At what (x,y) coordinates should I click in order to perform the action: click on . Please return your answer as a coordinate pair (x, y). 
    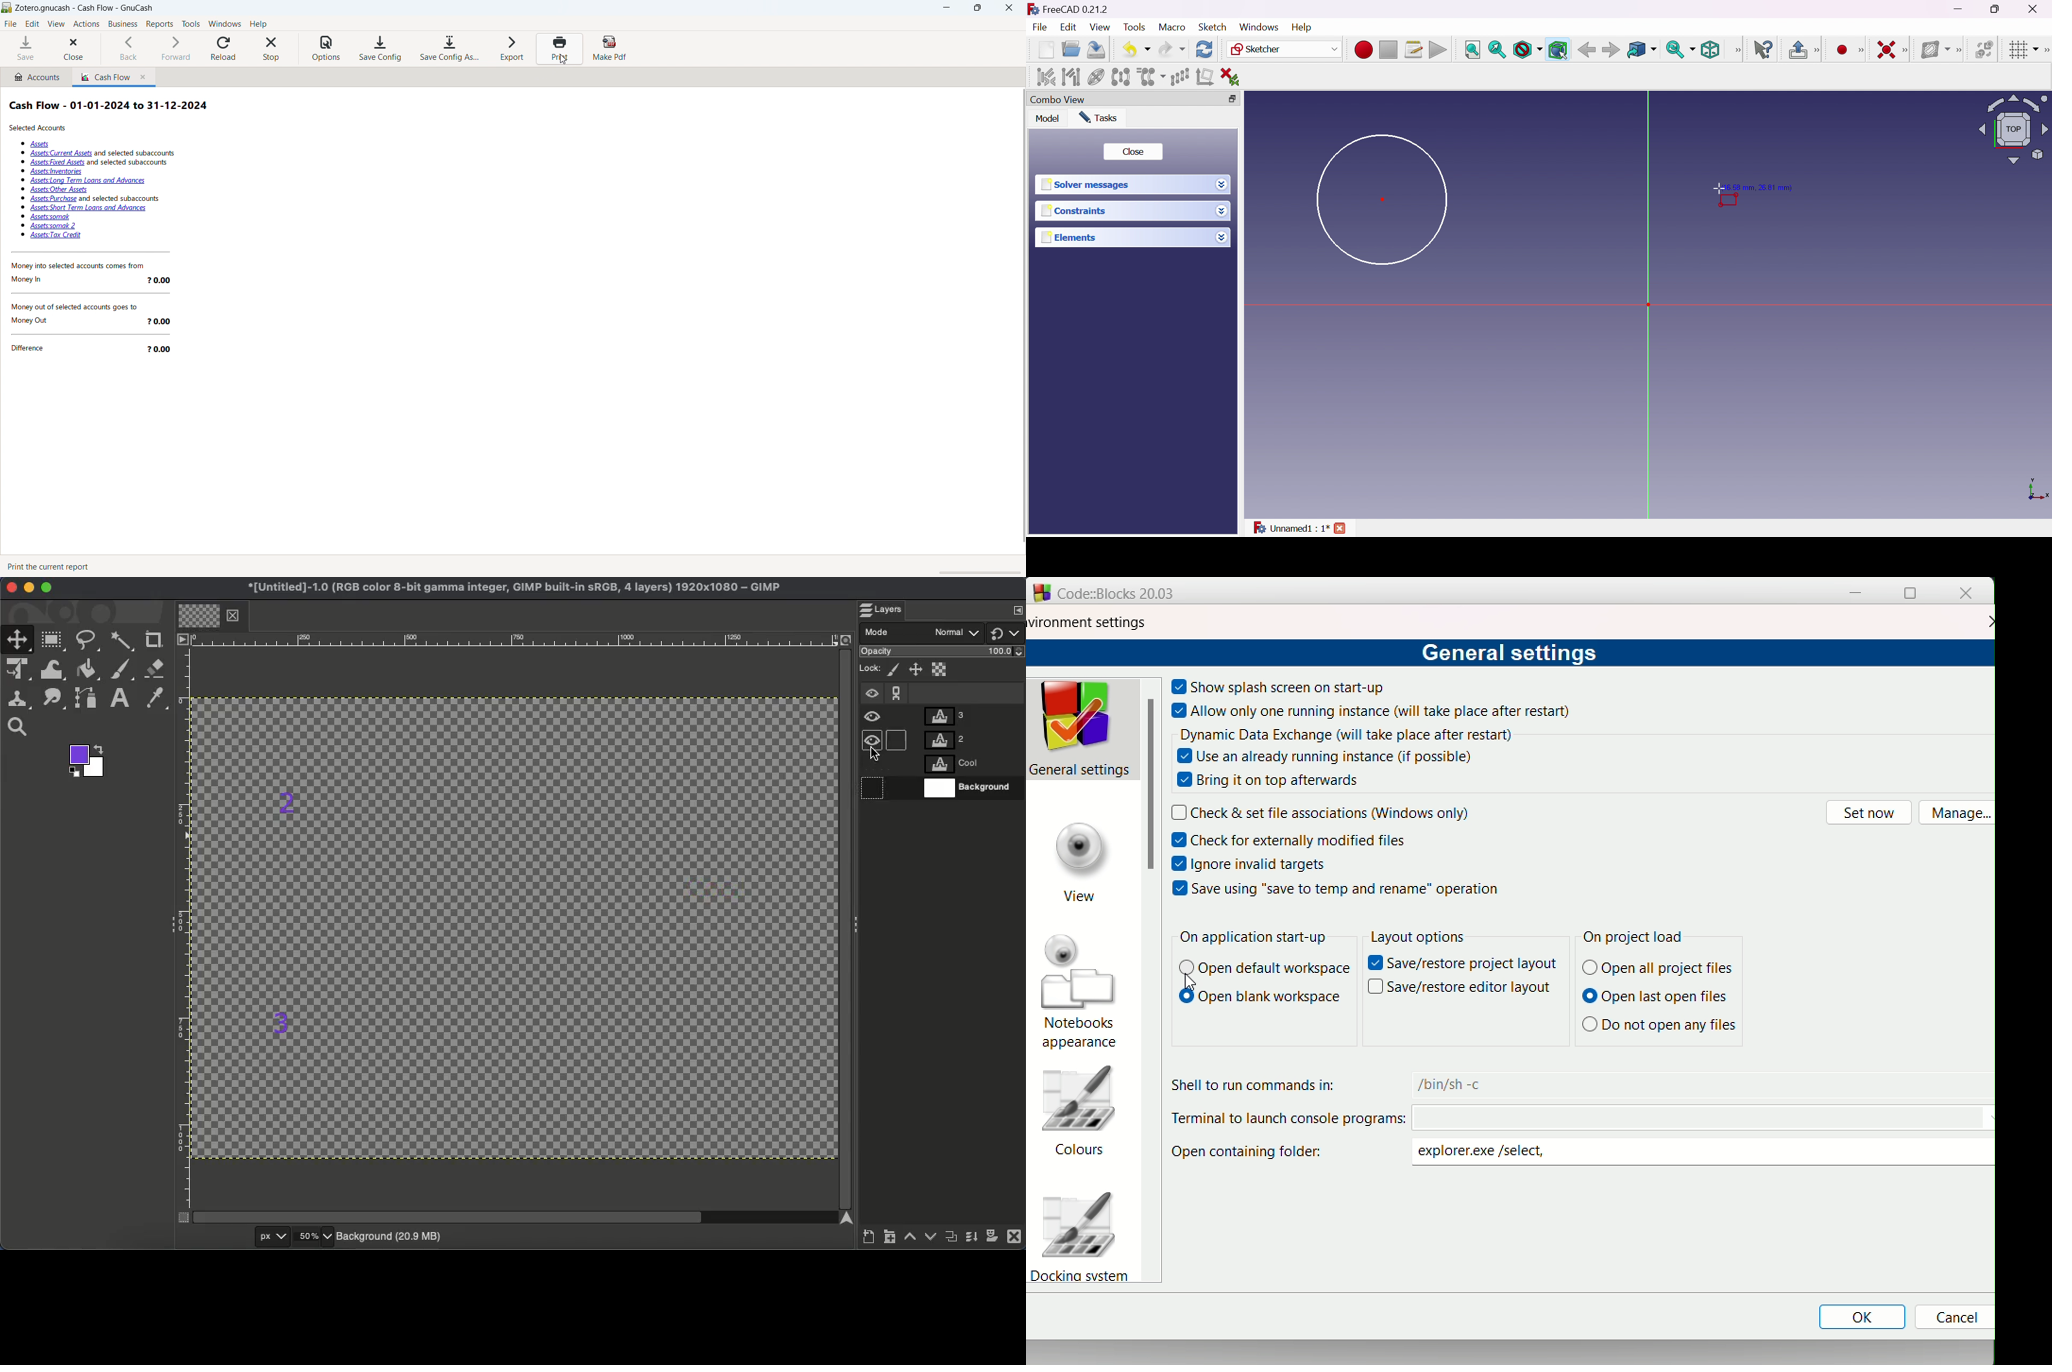
    Looking at the image, I should click on (1657, 1026).